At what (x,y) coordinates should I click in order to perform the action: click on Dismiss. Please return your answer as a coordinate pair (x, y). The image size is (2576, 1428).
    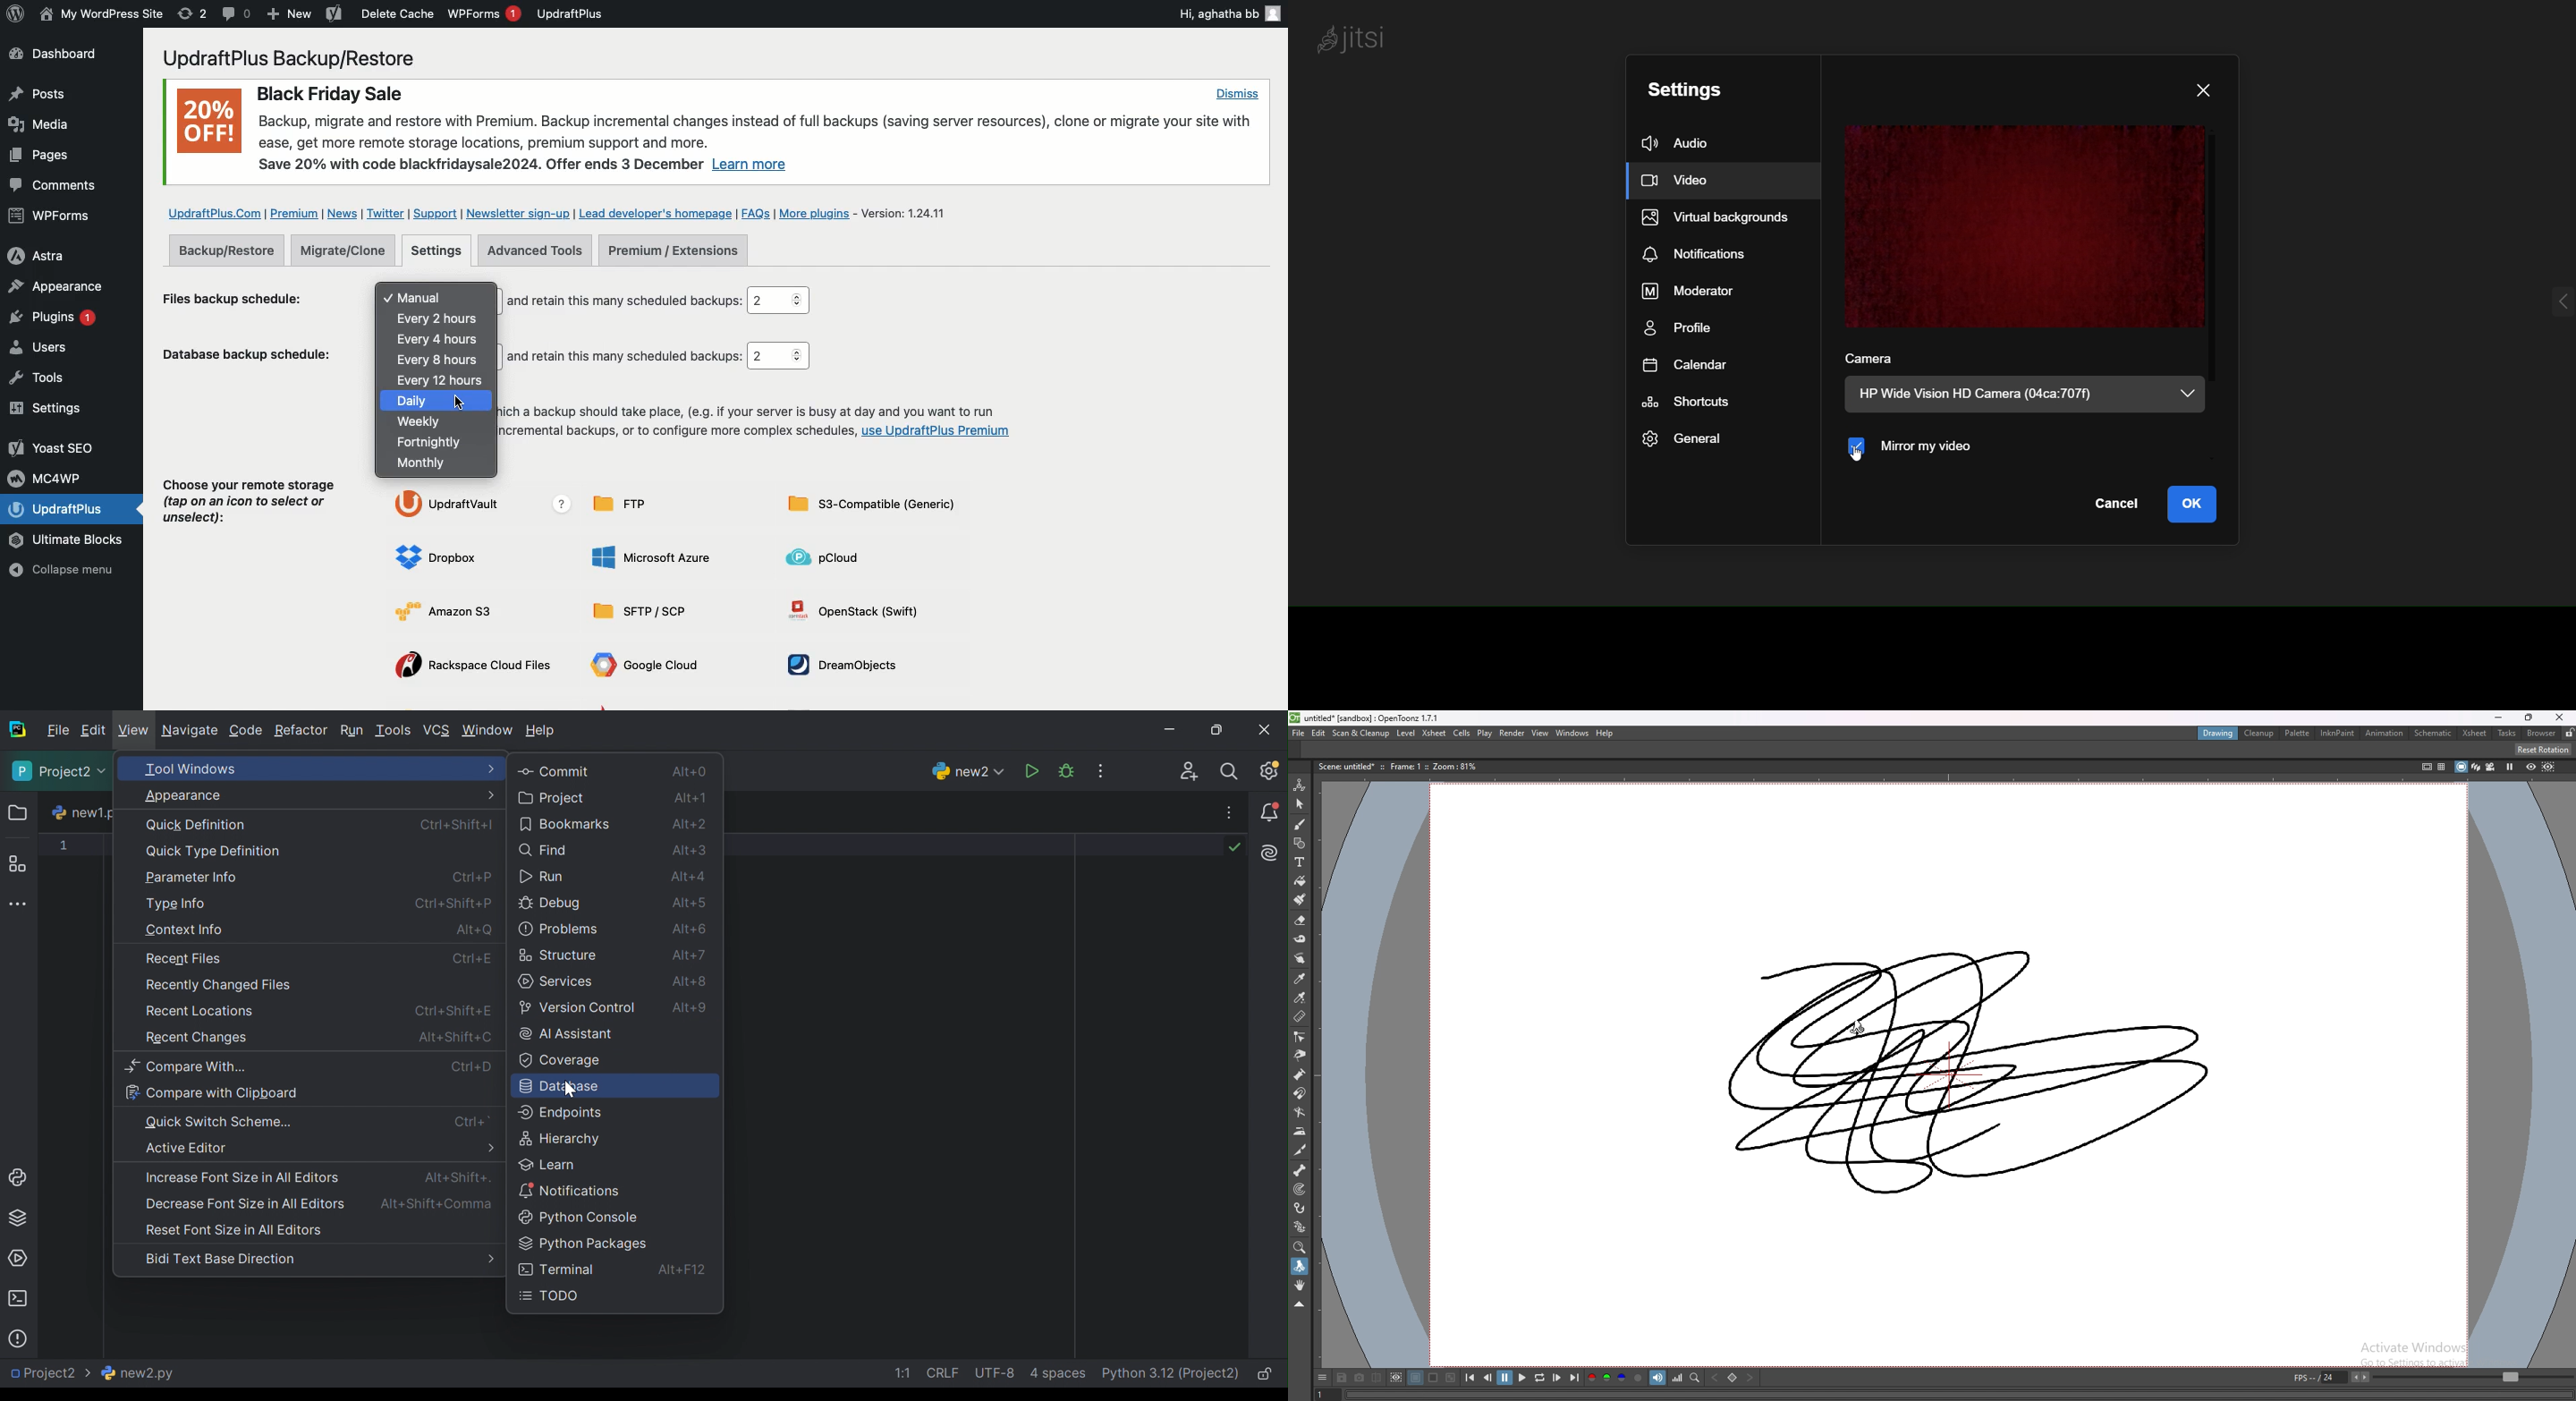
    Looking at the image, I should click on (1236, 93).